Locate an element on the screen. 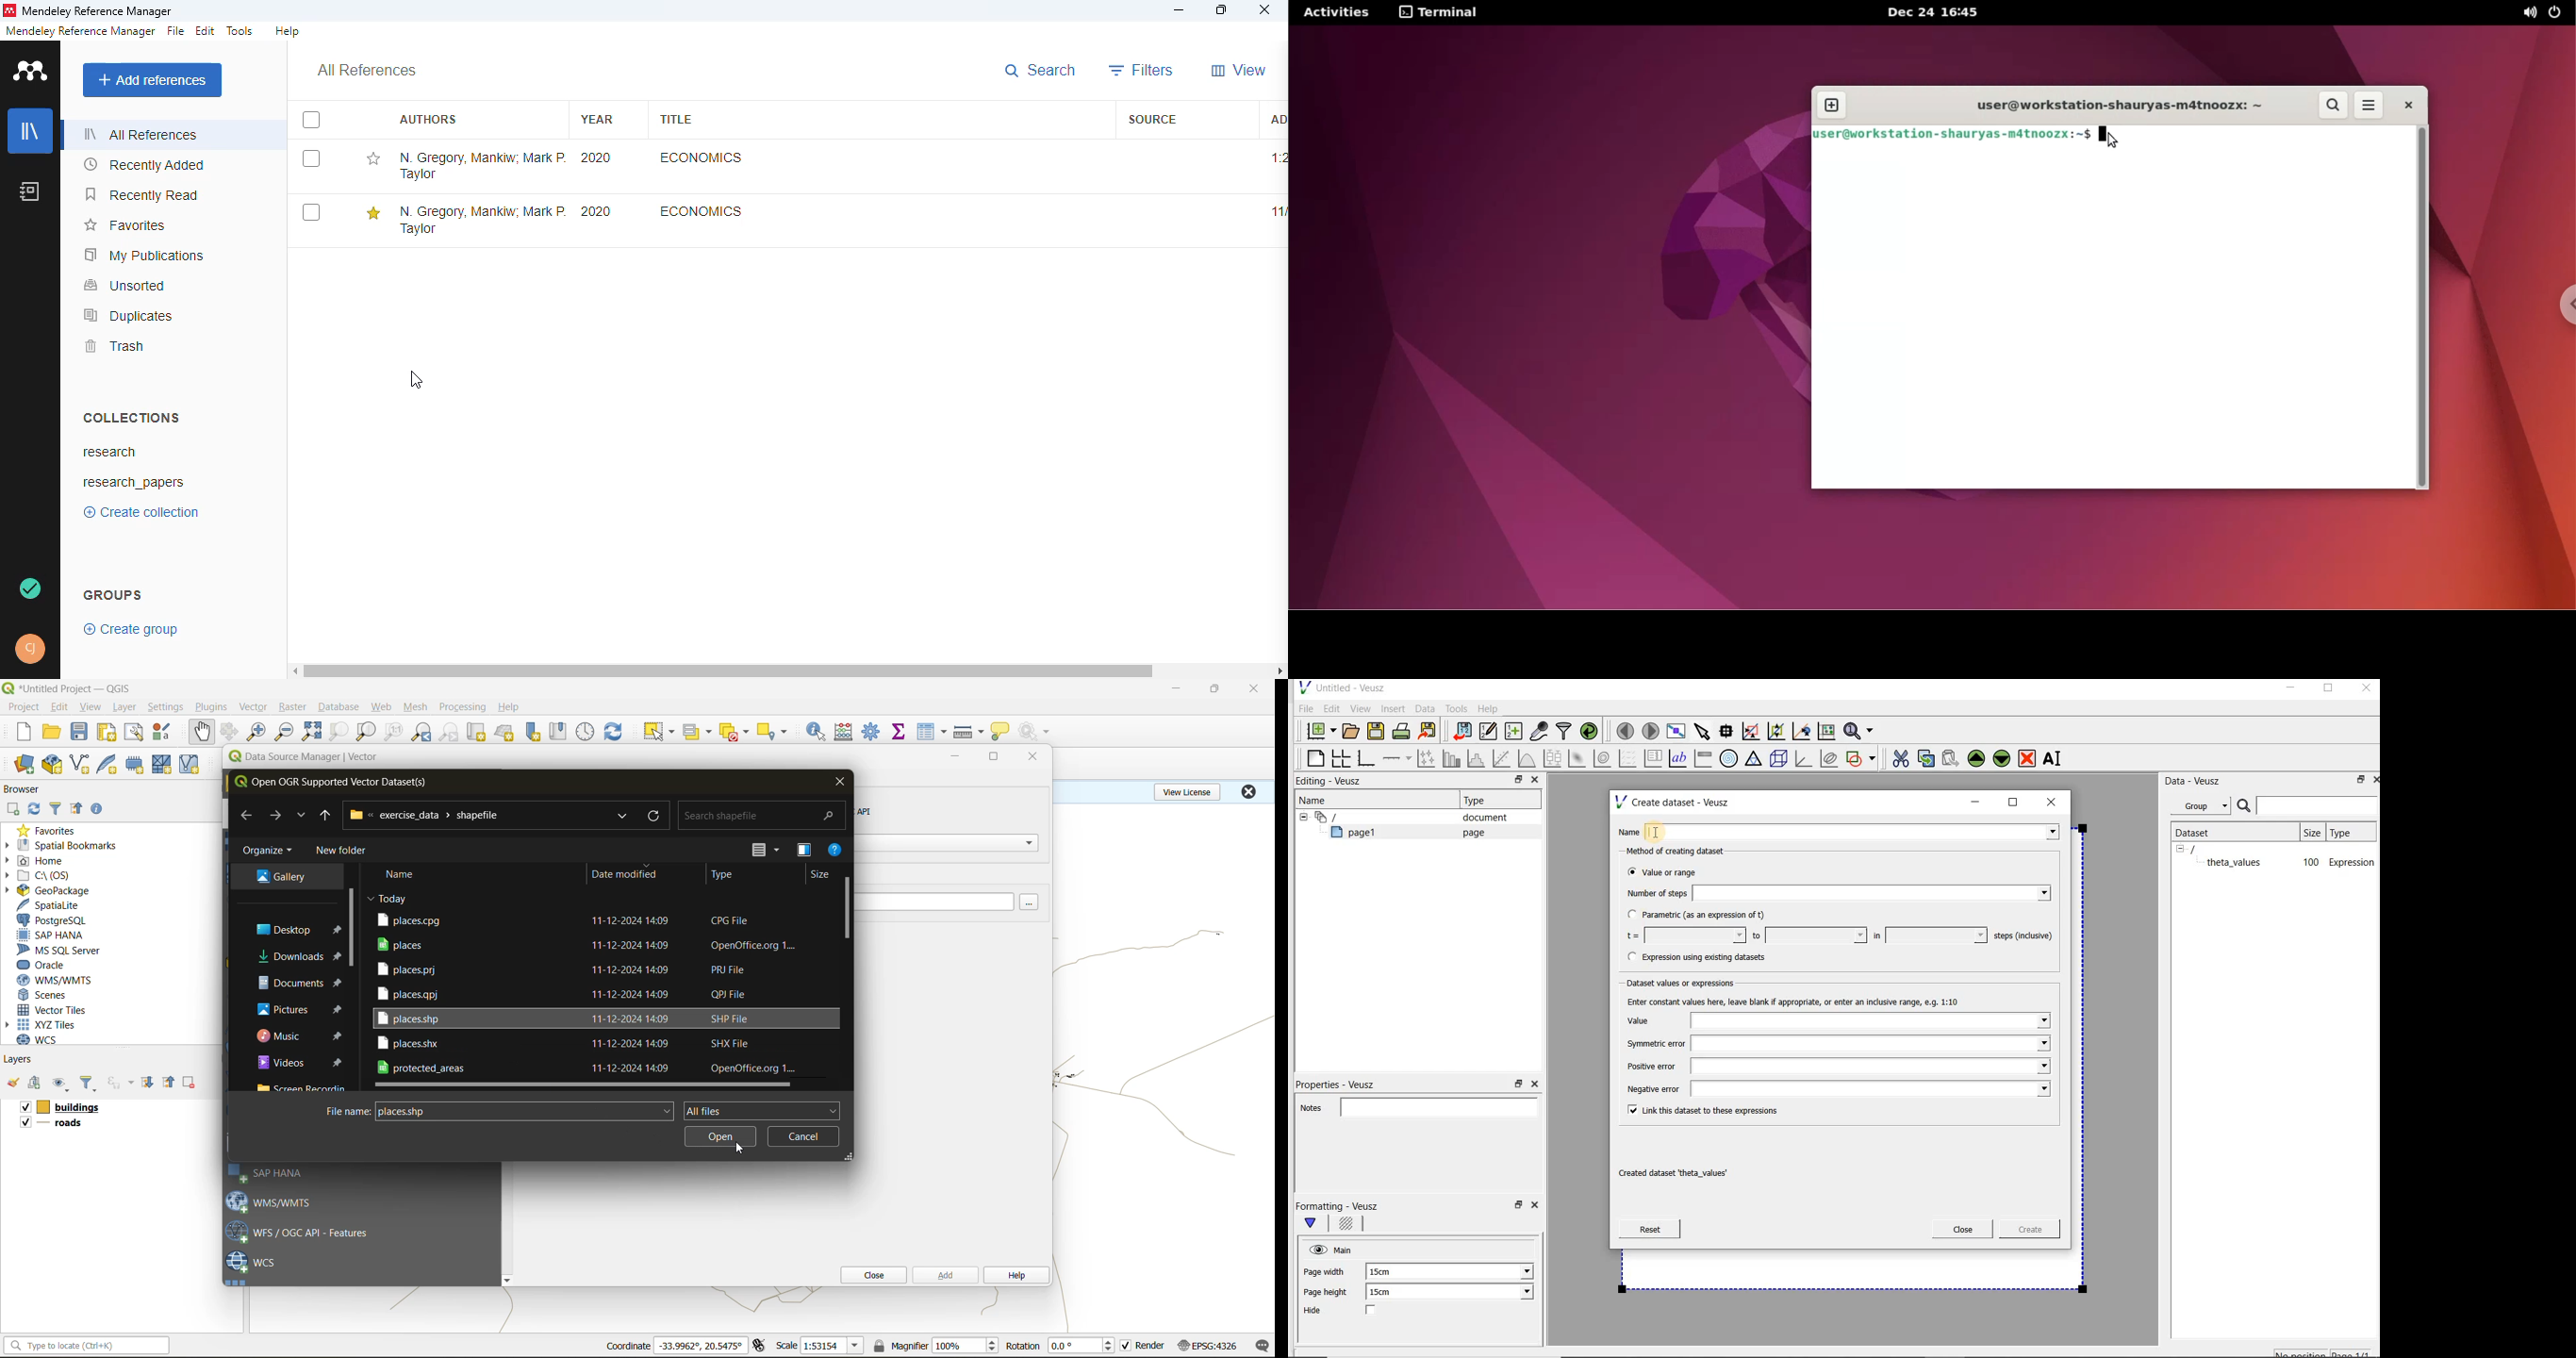 Image resolution: width=2576 pixels, height=1372 pixels. expand all is located at coordinates (147, 1082).